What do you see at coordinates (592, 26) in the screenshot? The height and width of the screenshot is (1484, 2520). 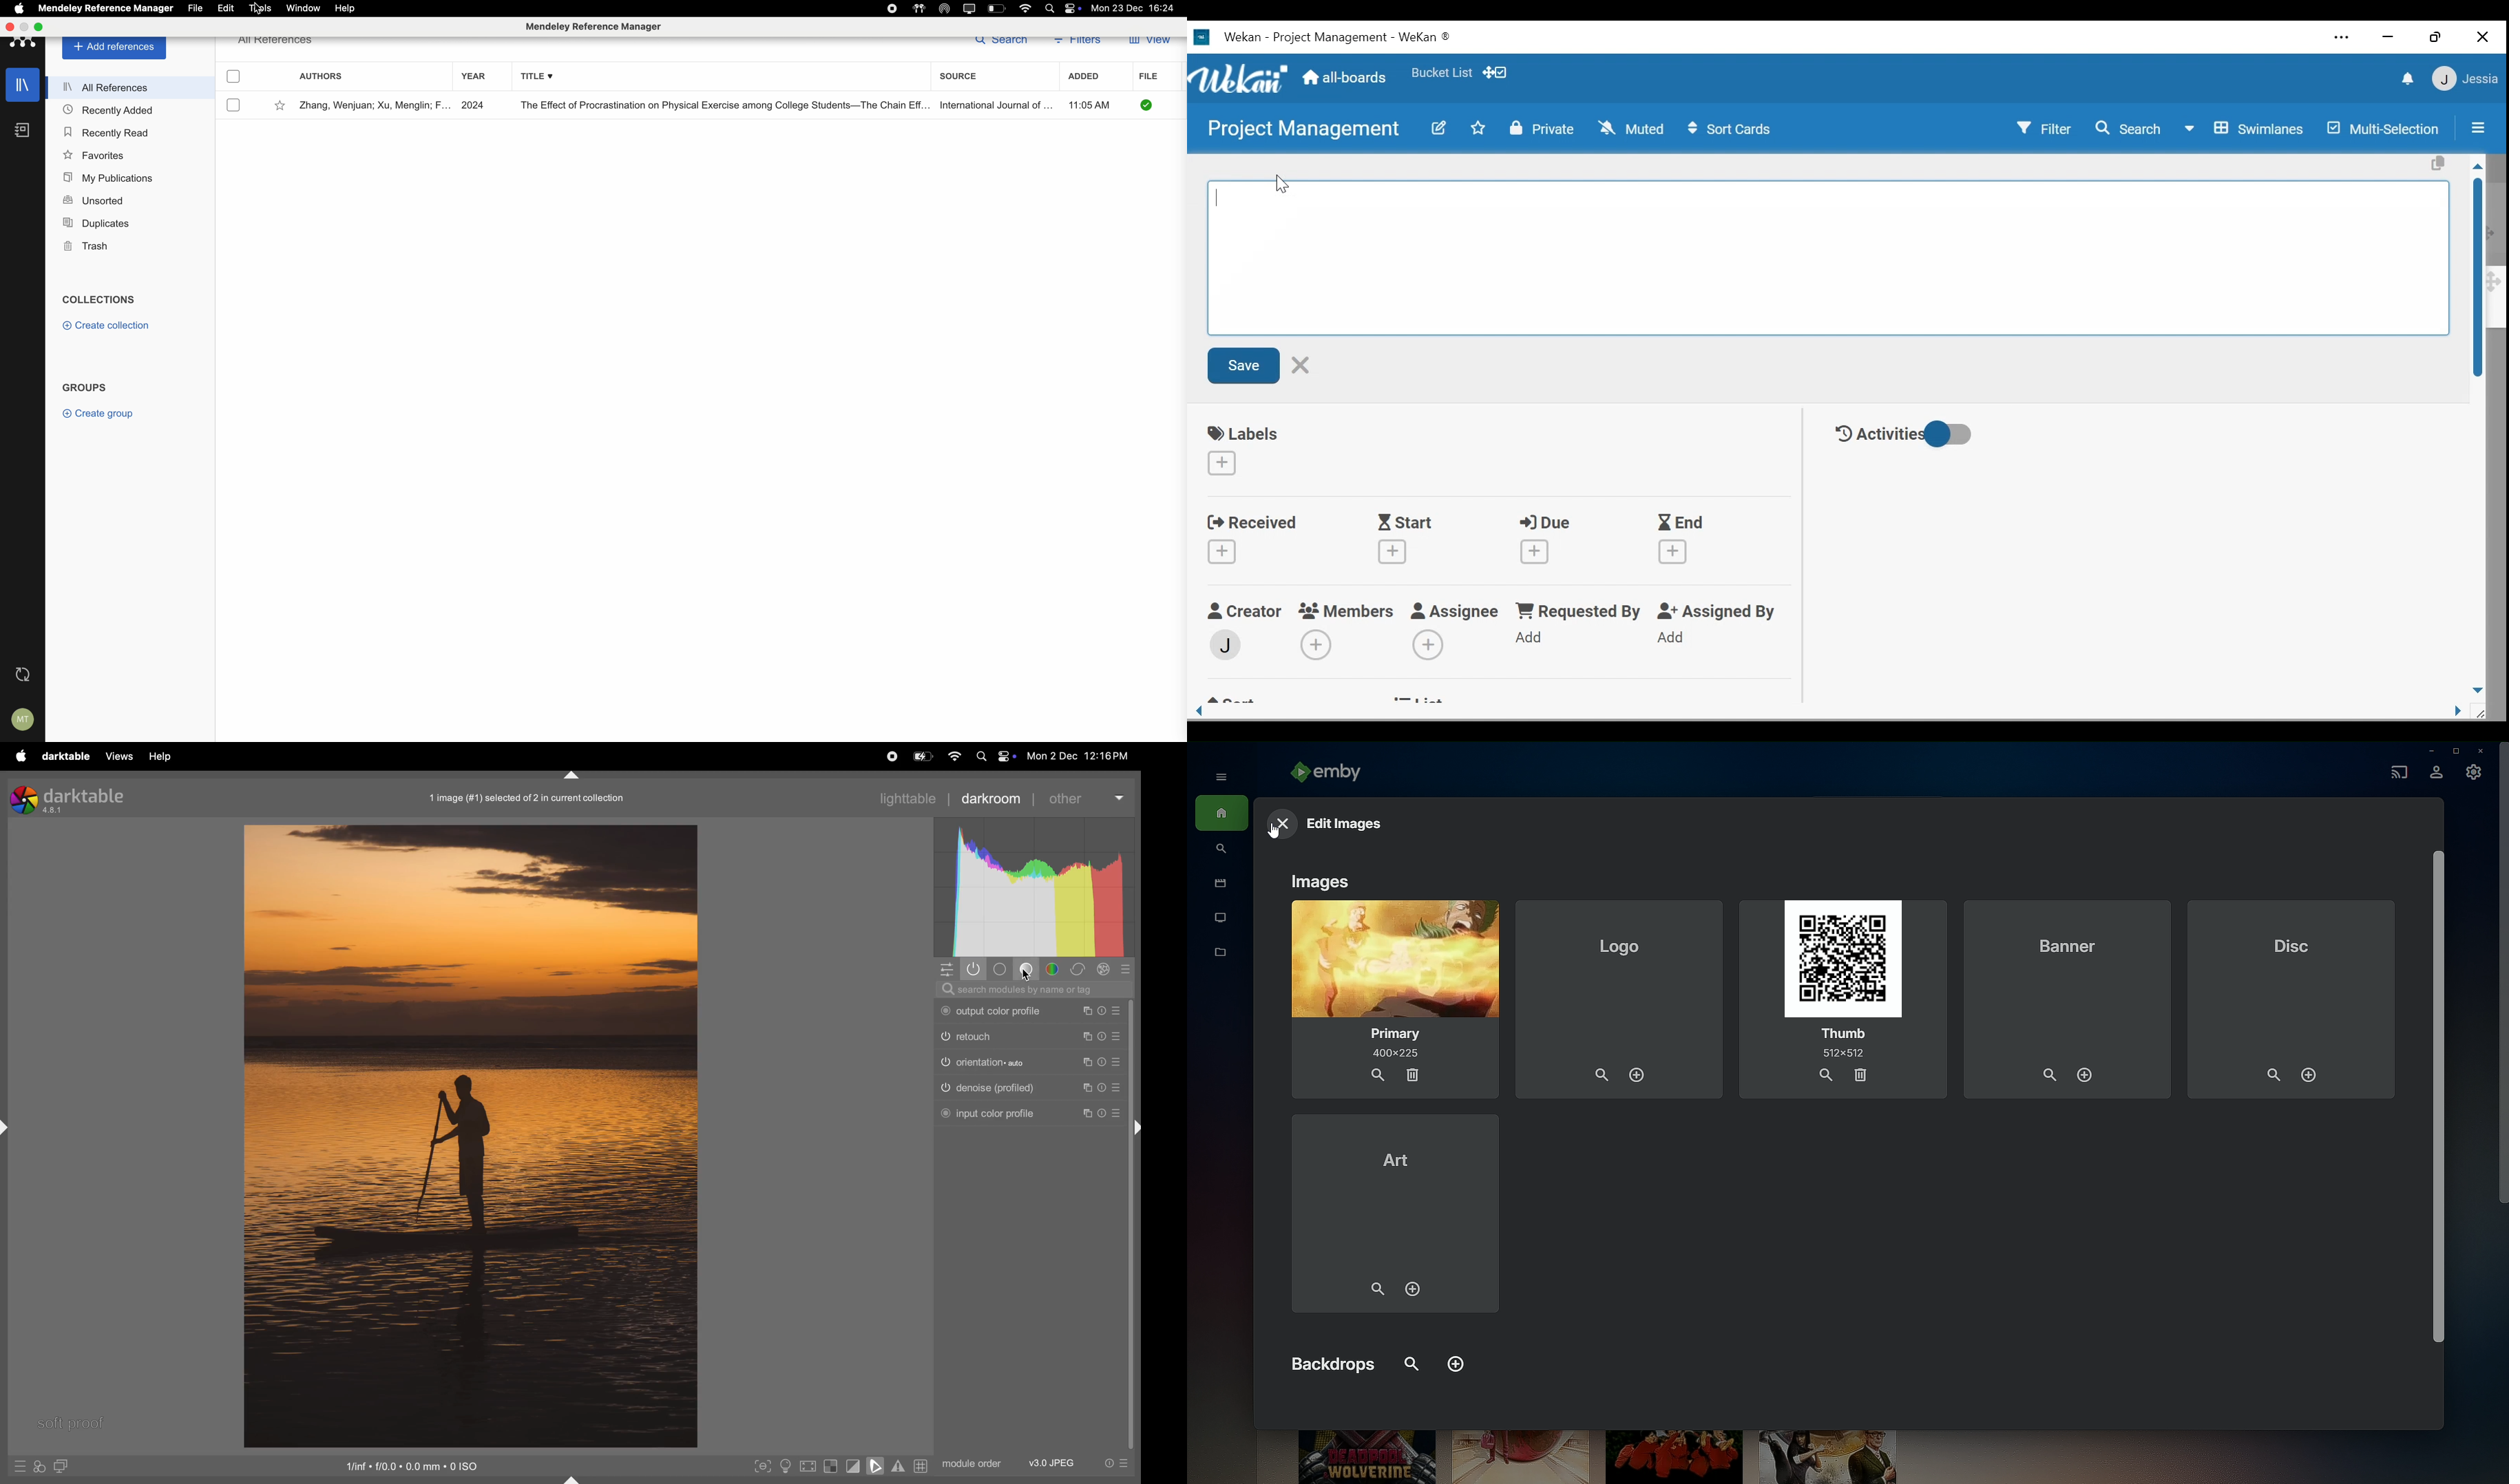 I see `Mendeley reference manager` at bounding box center [592, 26].